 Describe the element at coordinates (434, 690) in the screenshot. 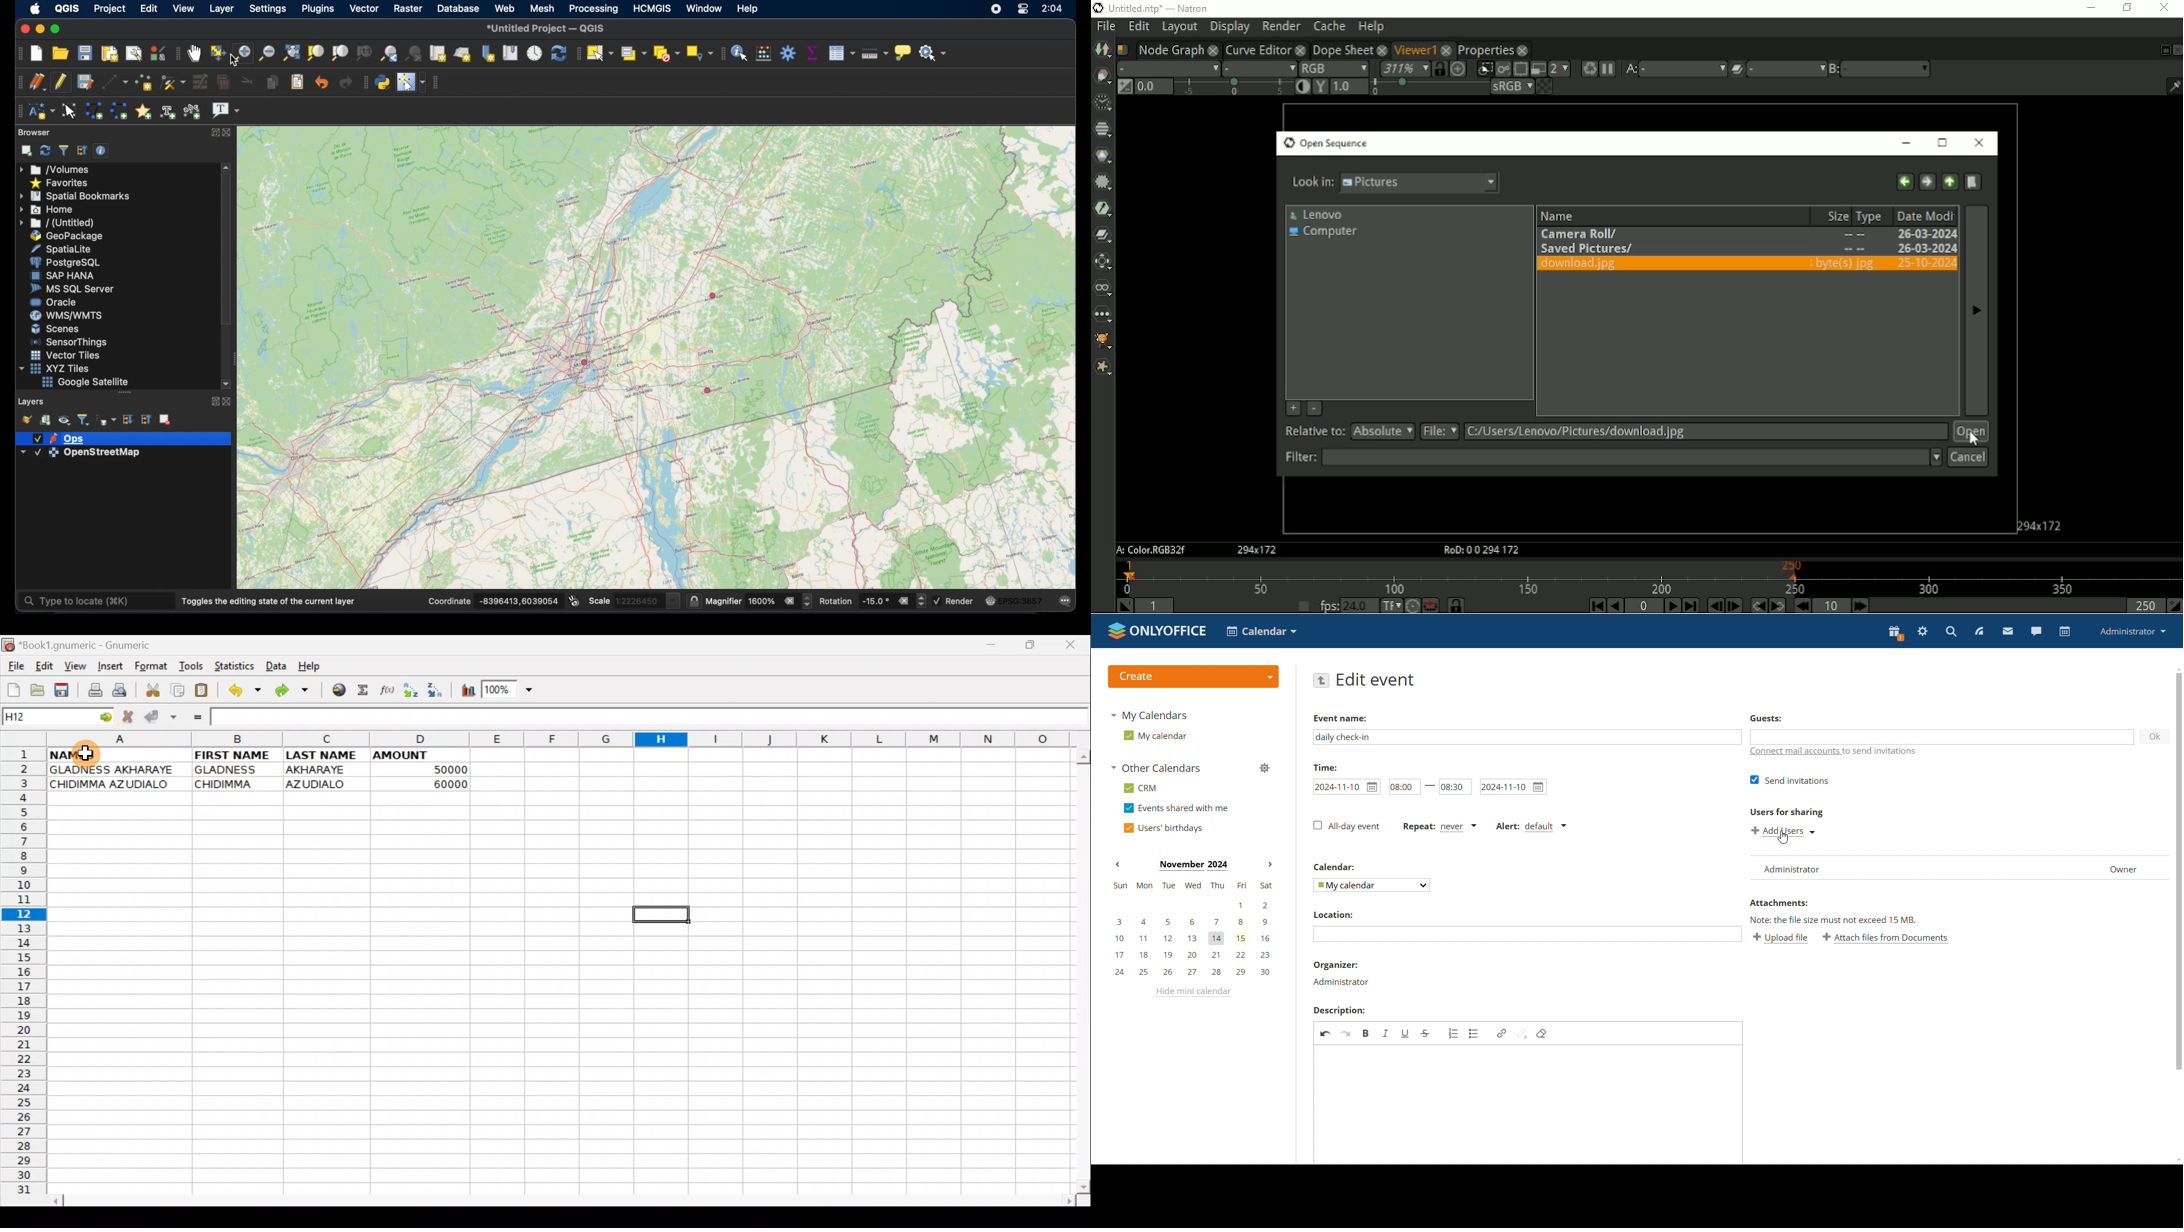

I see `Sort Descending order` at that location.